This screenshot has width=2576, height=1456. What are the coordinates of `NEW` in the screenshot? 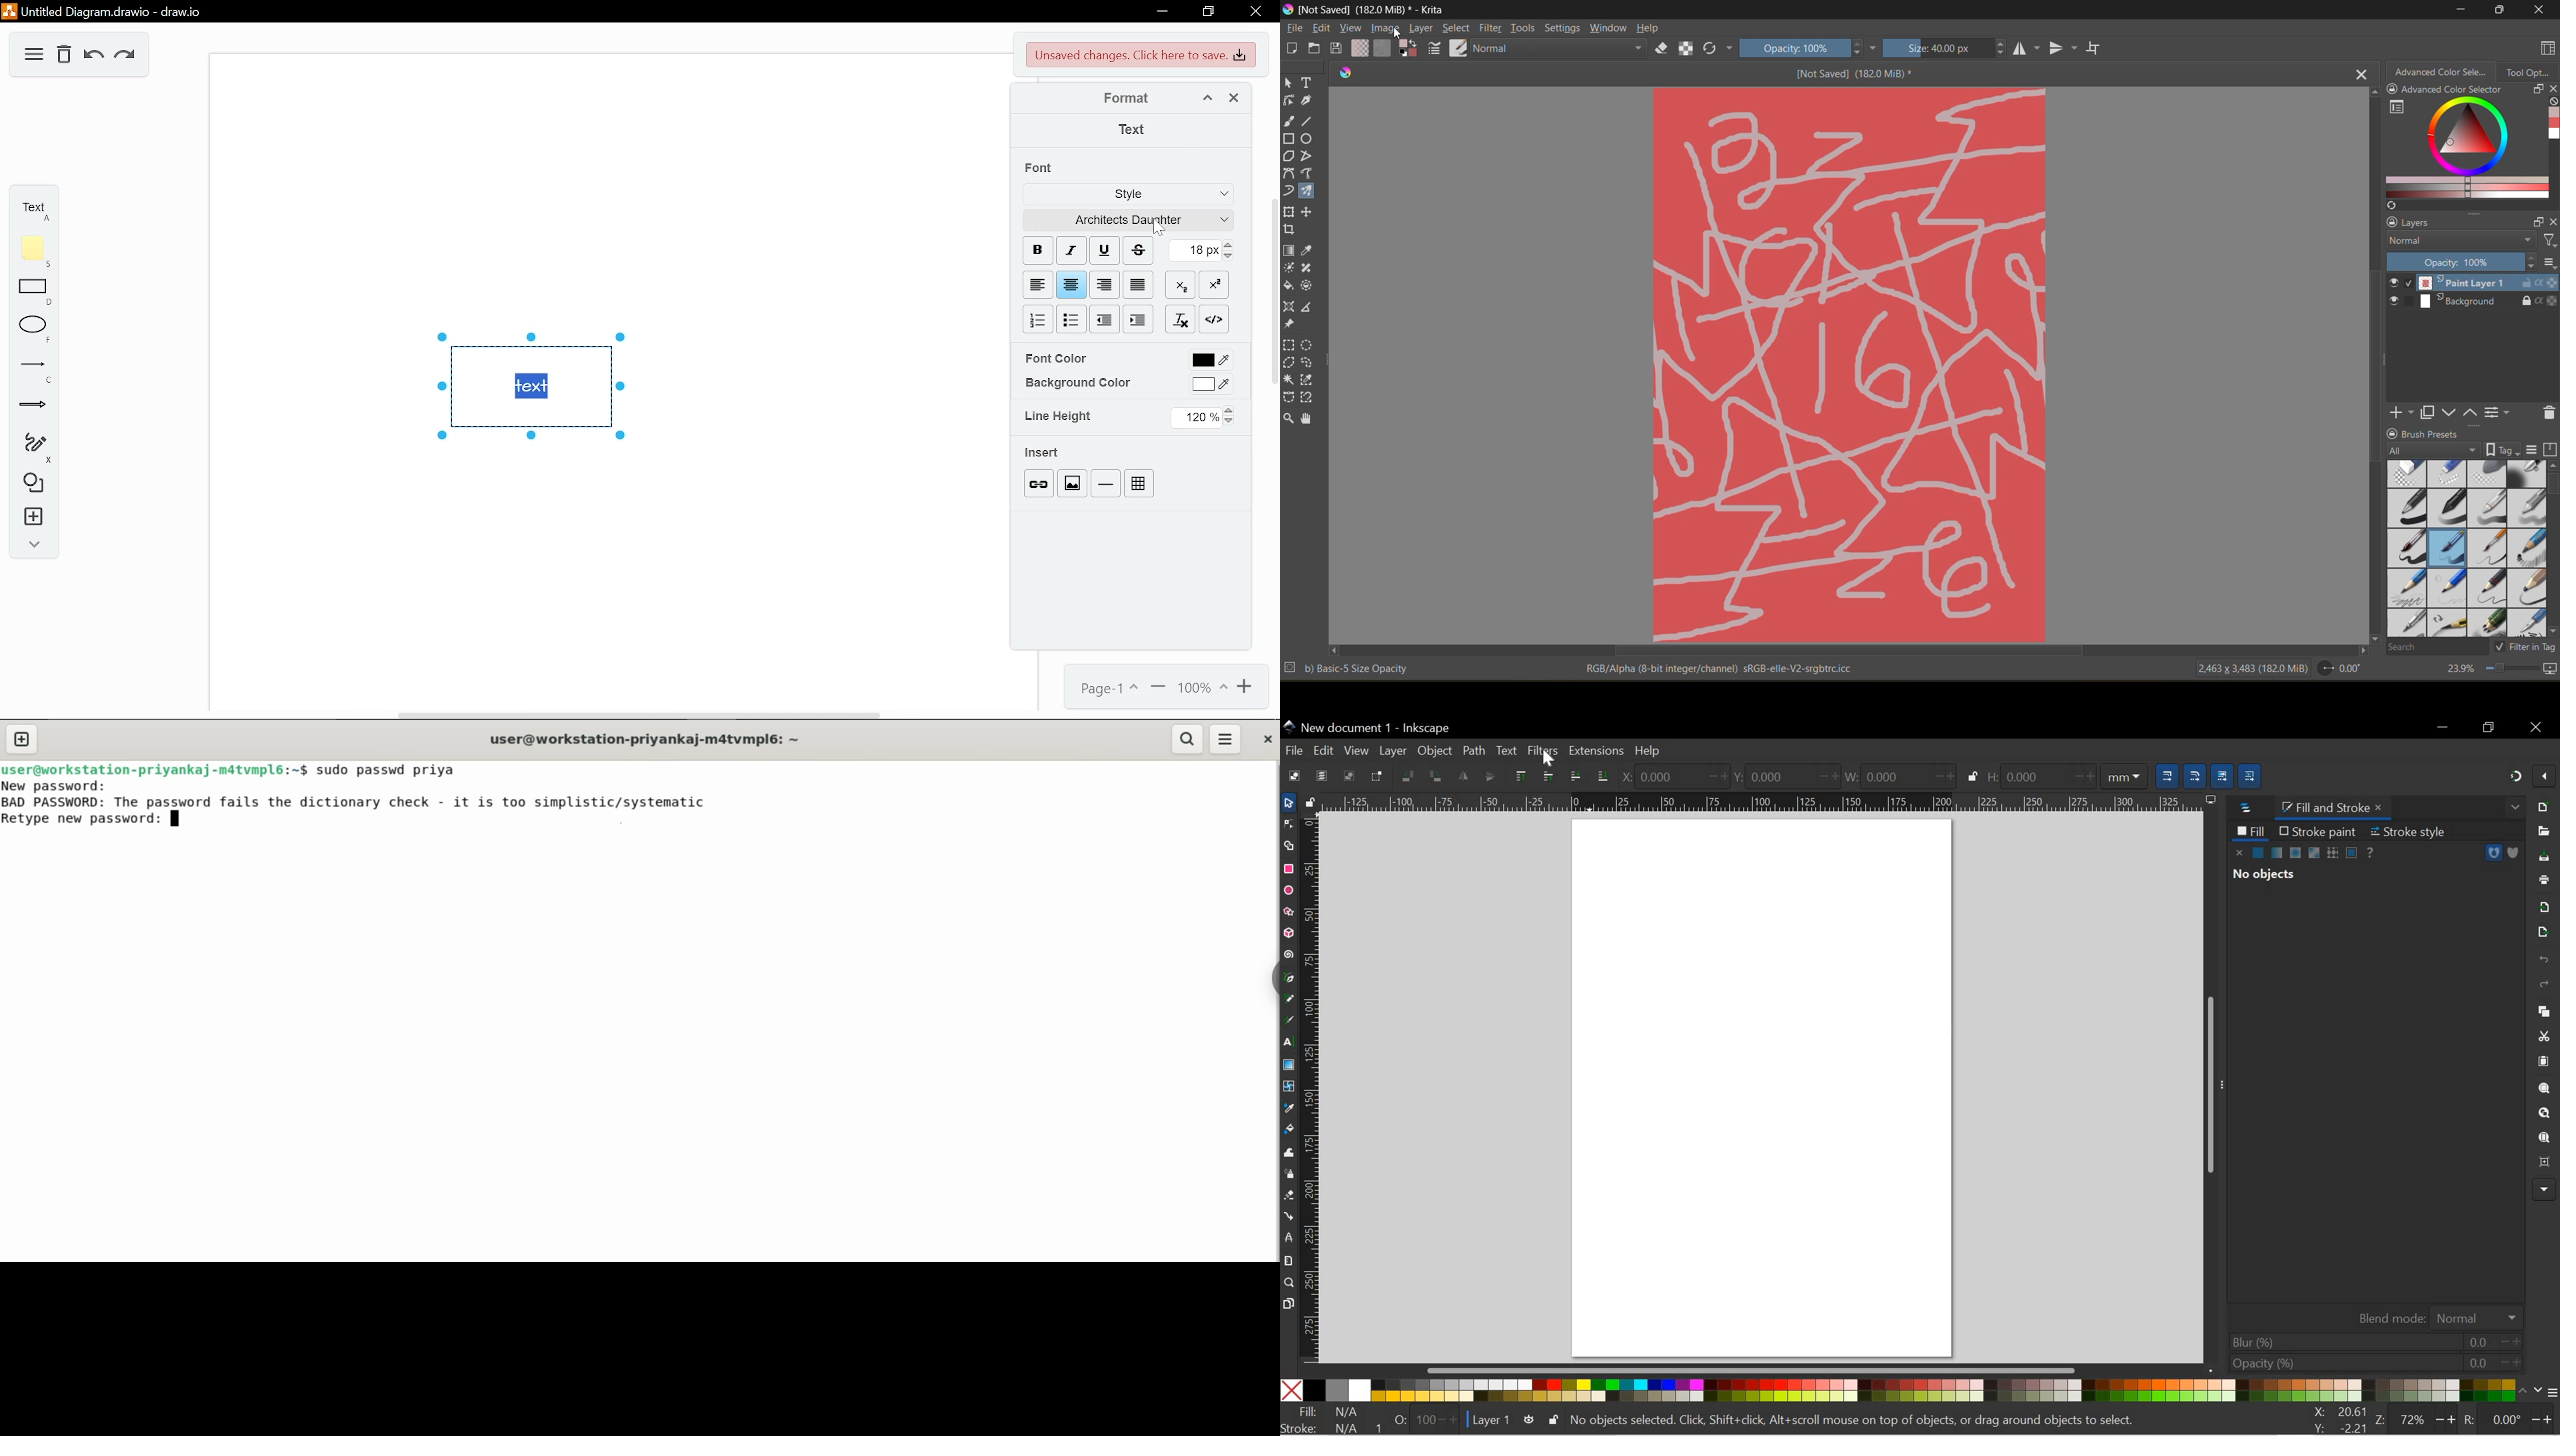 It's located at (2544, 806).